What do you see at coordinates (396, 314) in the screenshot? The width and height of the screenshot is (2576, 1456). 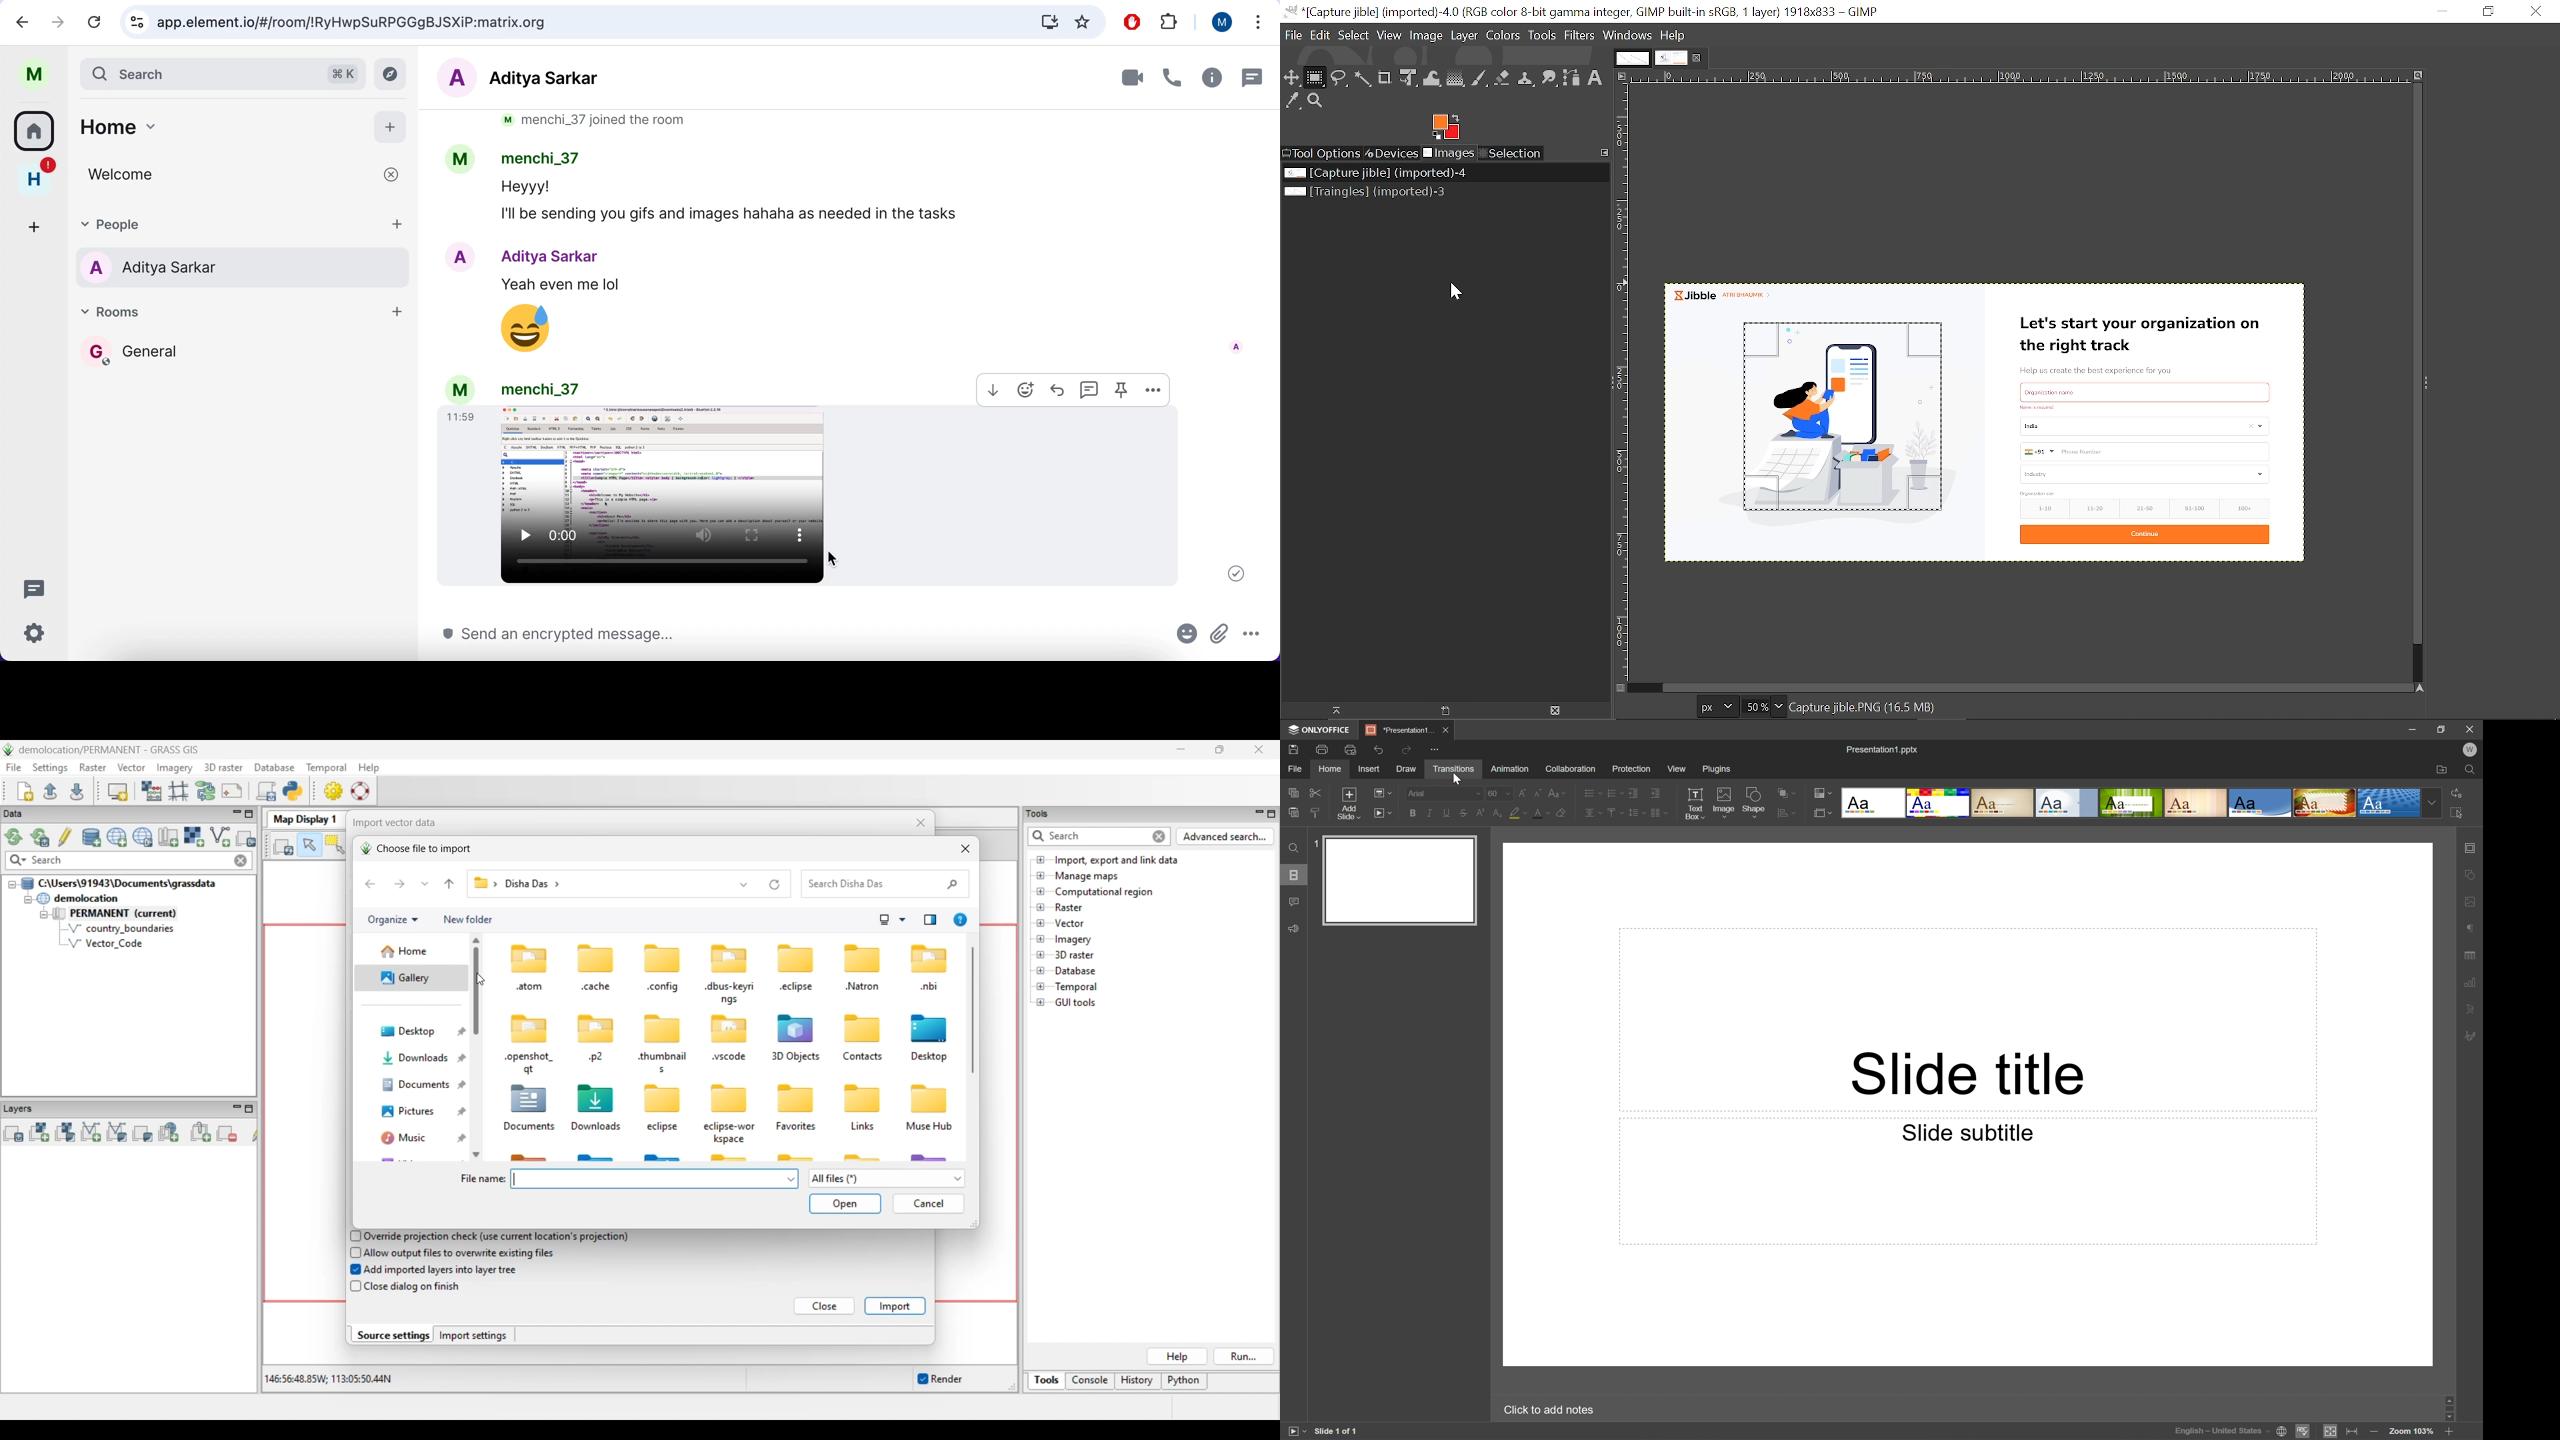 I see `add room` at bounding box center [396, 314].